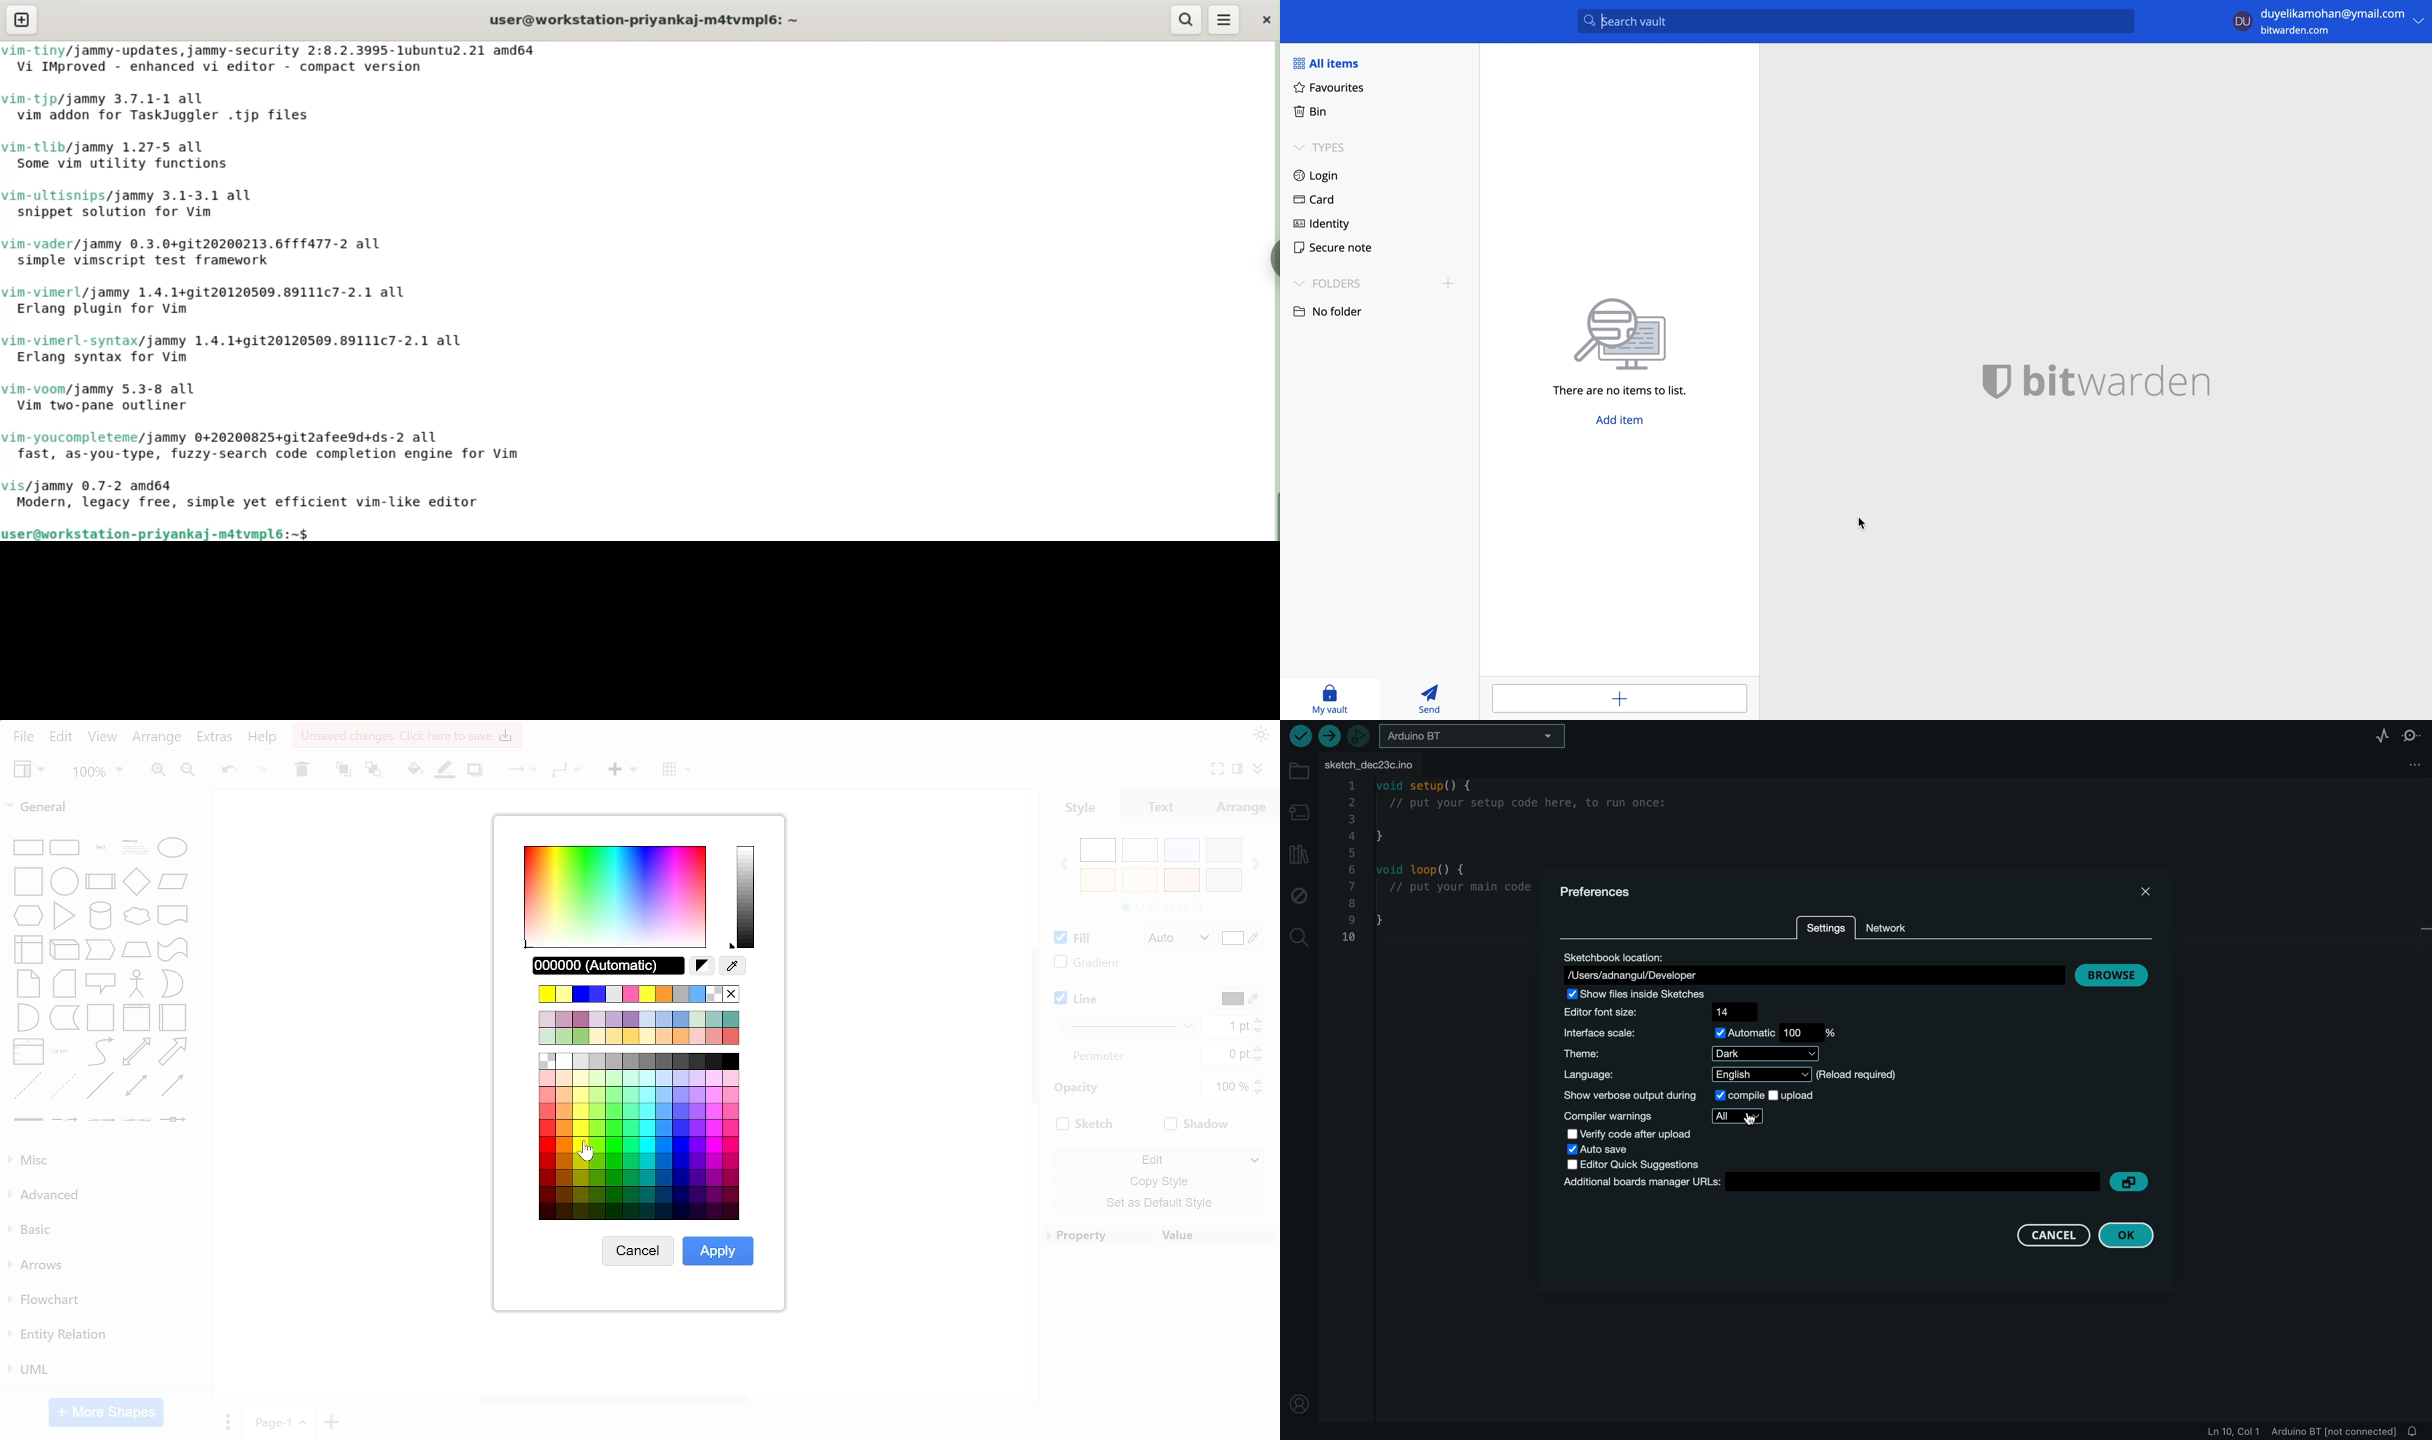  What do you see at coordinates (1324, 149) in the screenshot?
I see `types` at bounding box center [1324, 149].